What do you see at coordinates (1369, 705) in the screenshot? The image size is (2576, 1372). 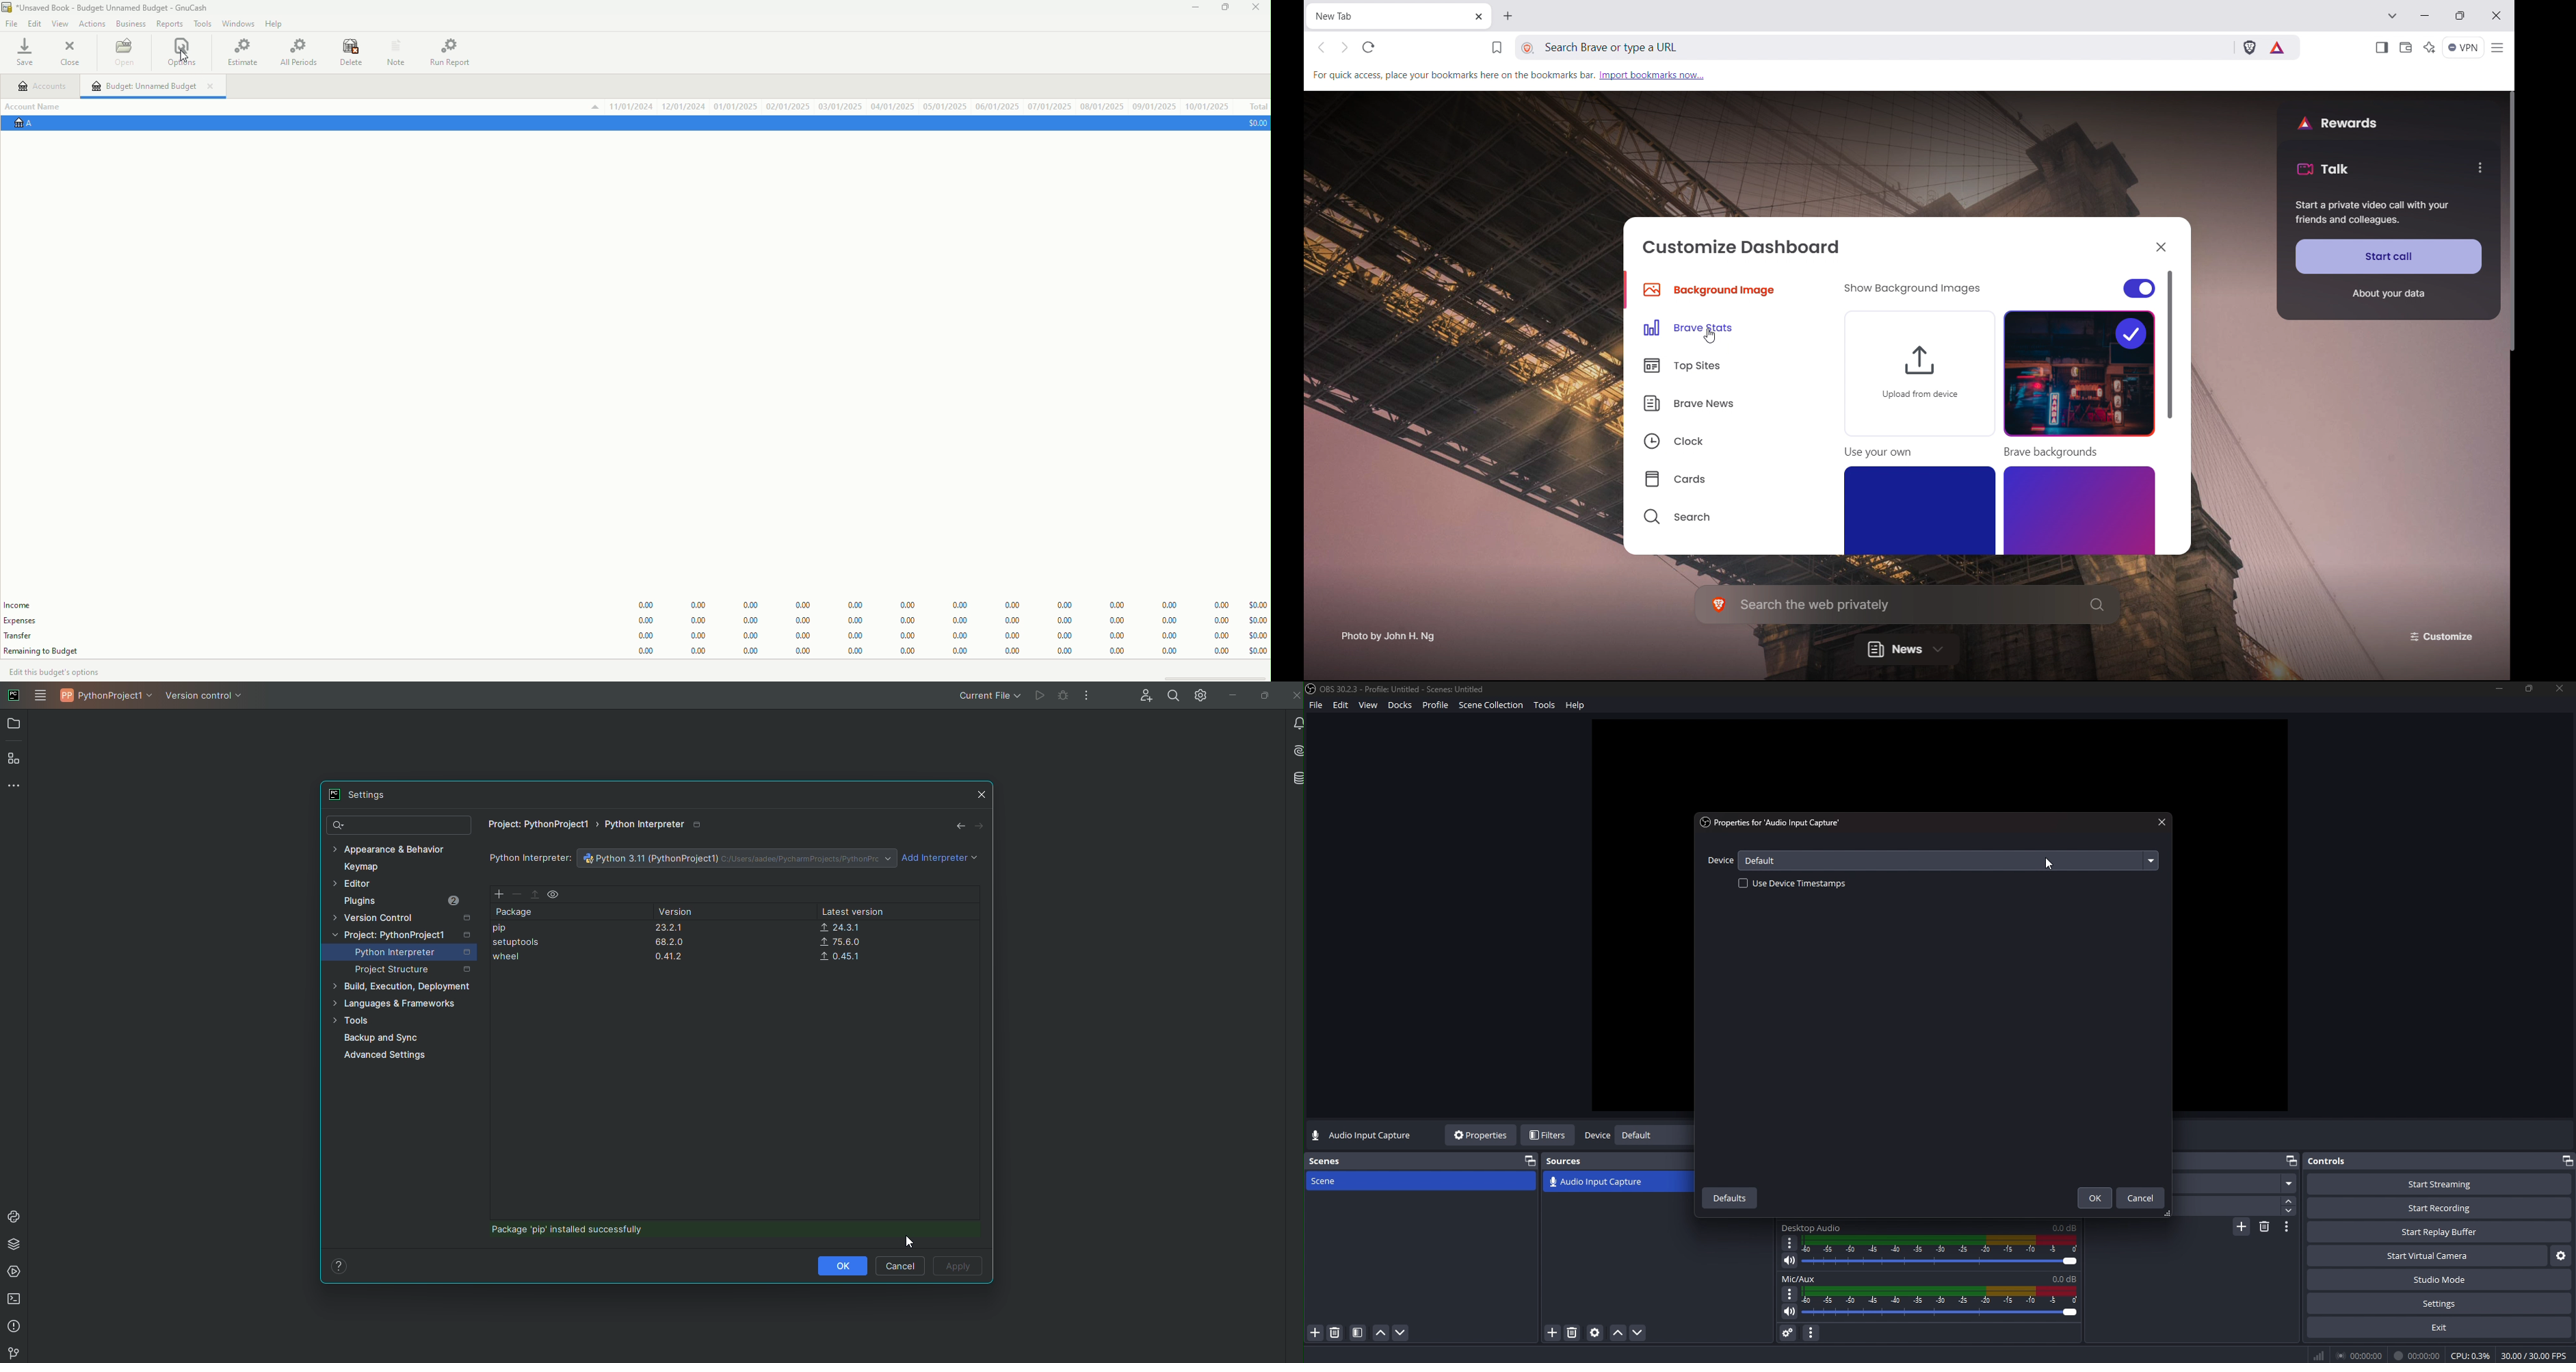 I see `View` at bounding box center [1369, 705].